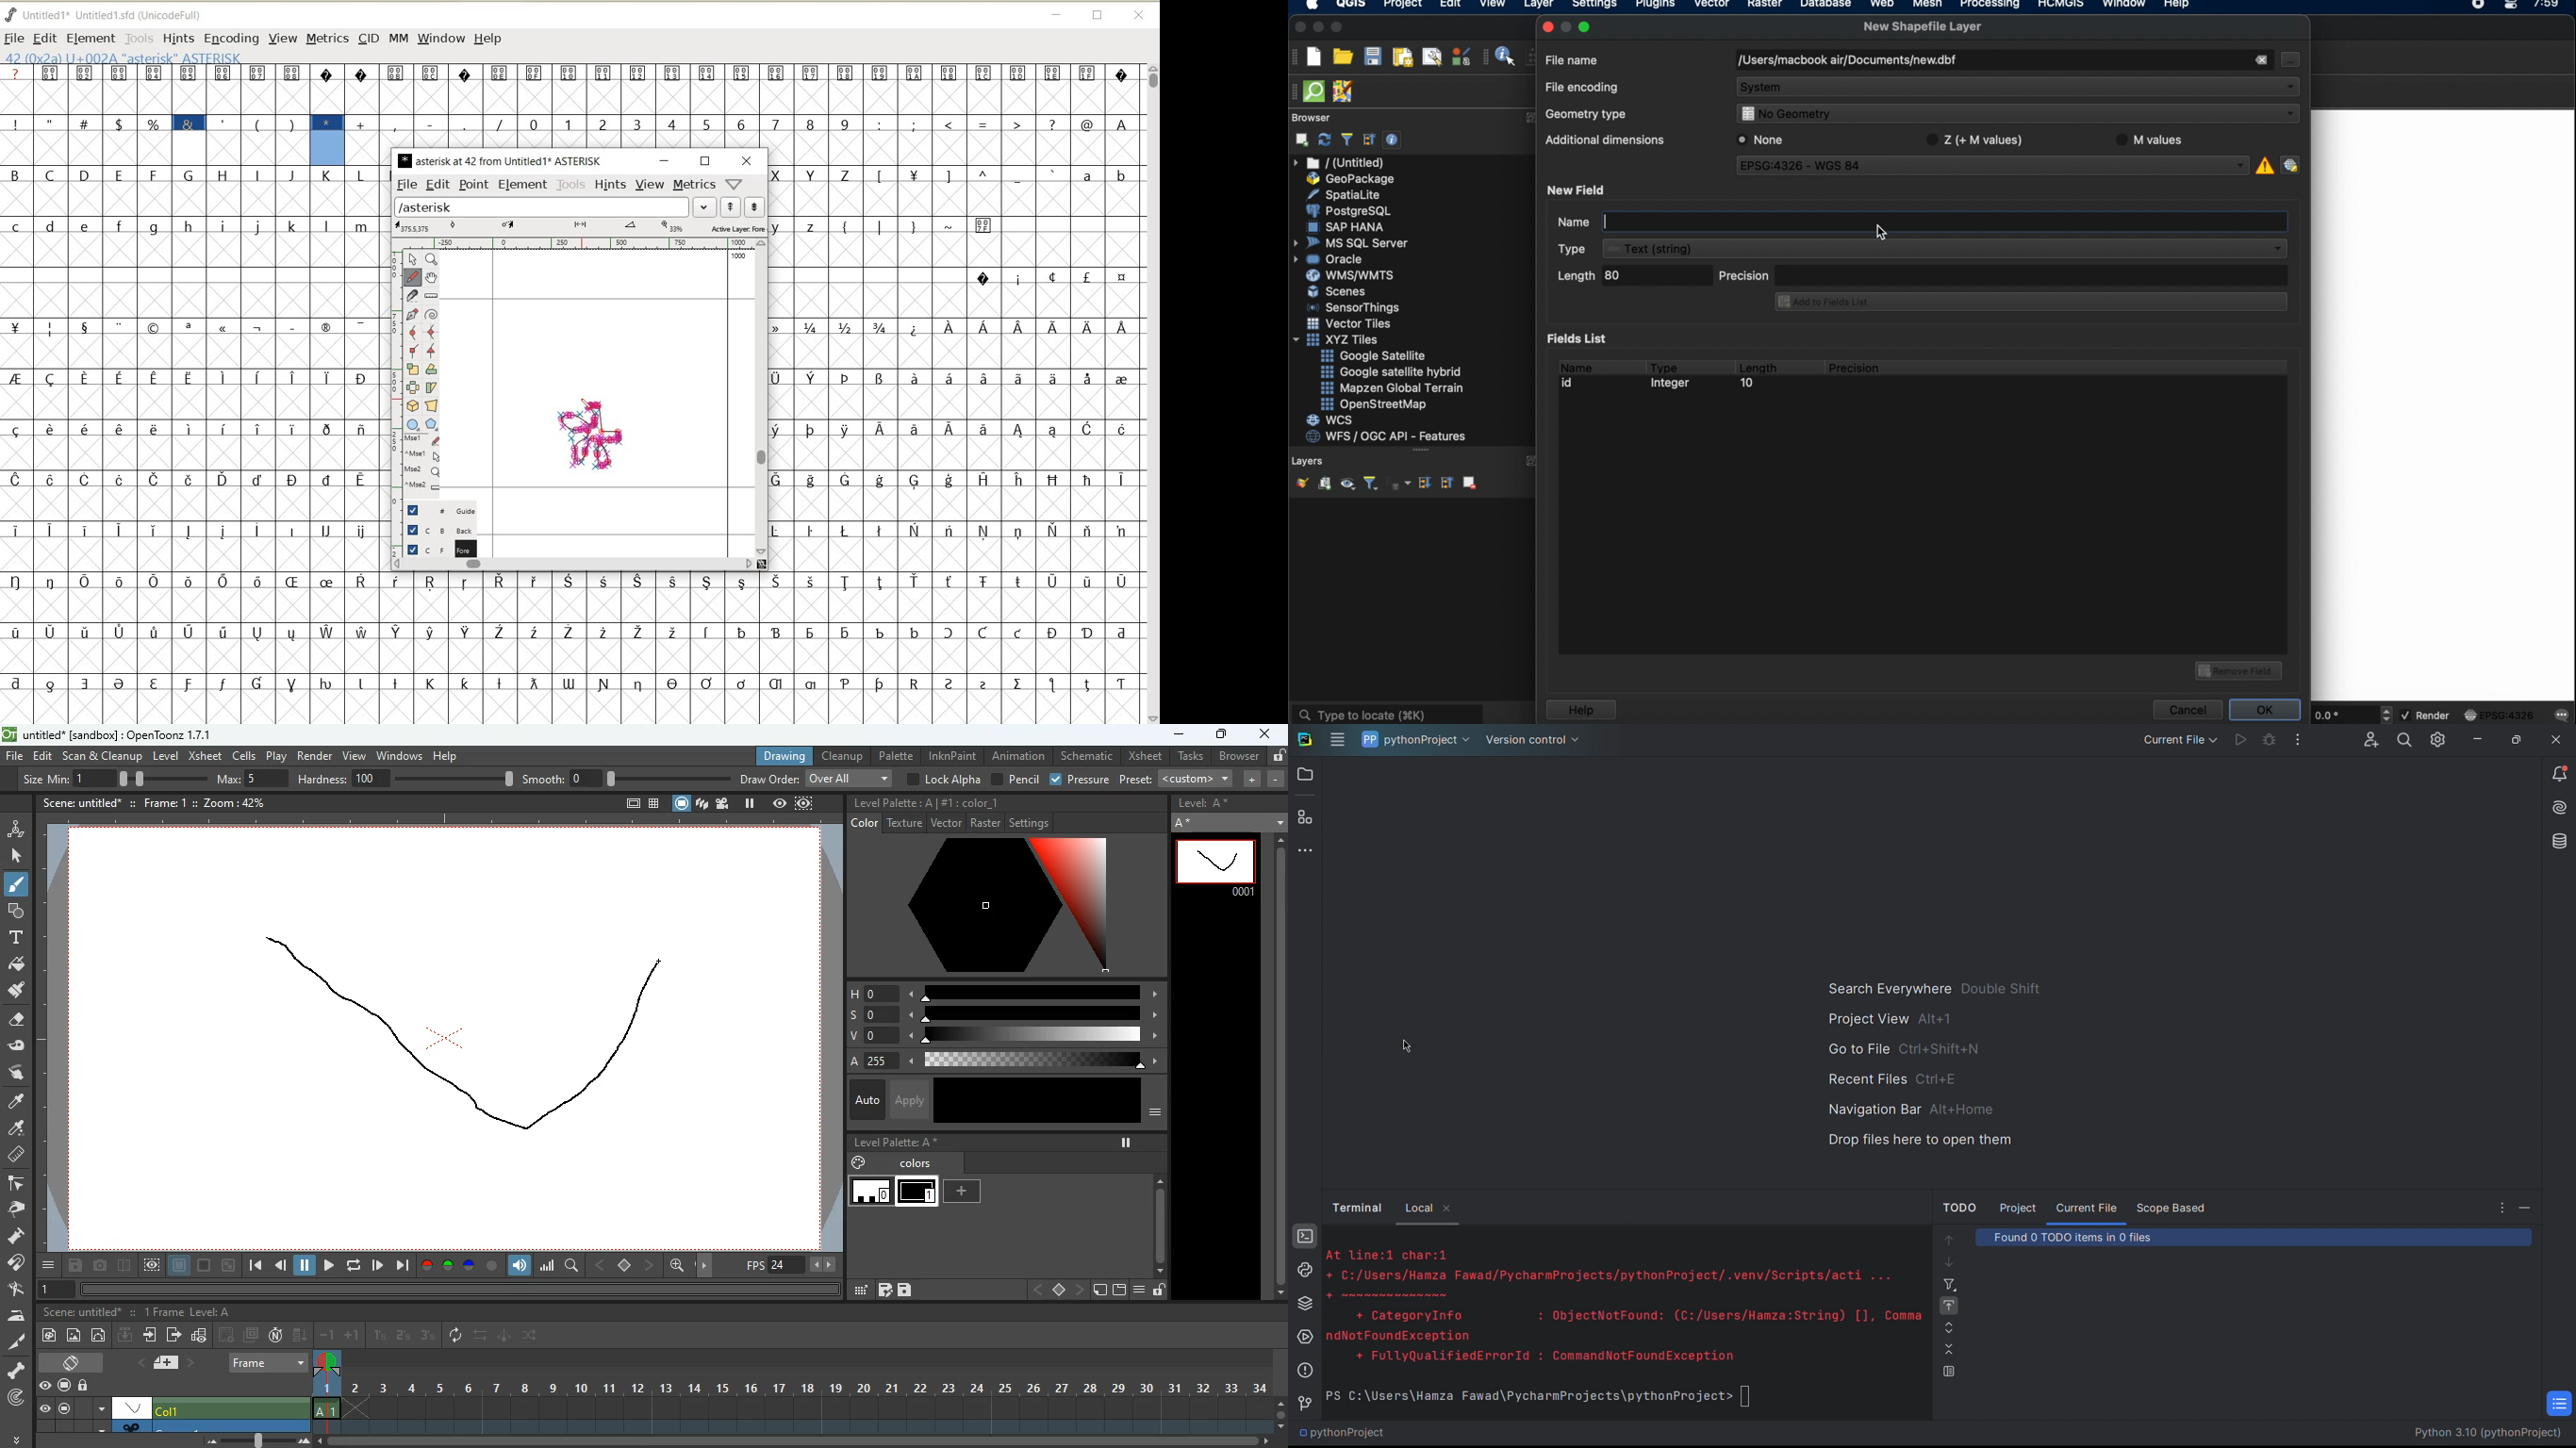 The image size is (2576, 1456). I want to click on Additional dimensions, so click(1602, 142).